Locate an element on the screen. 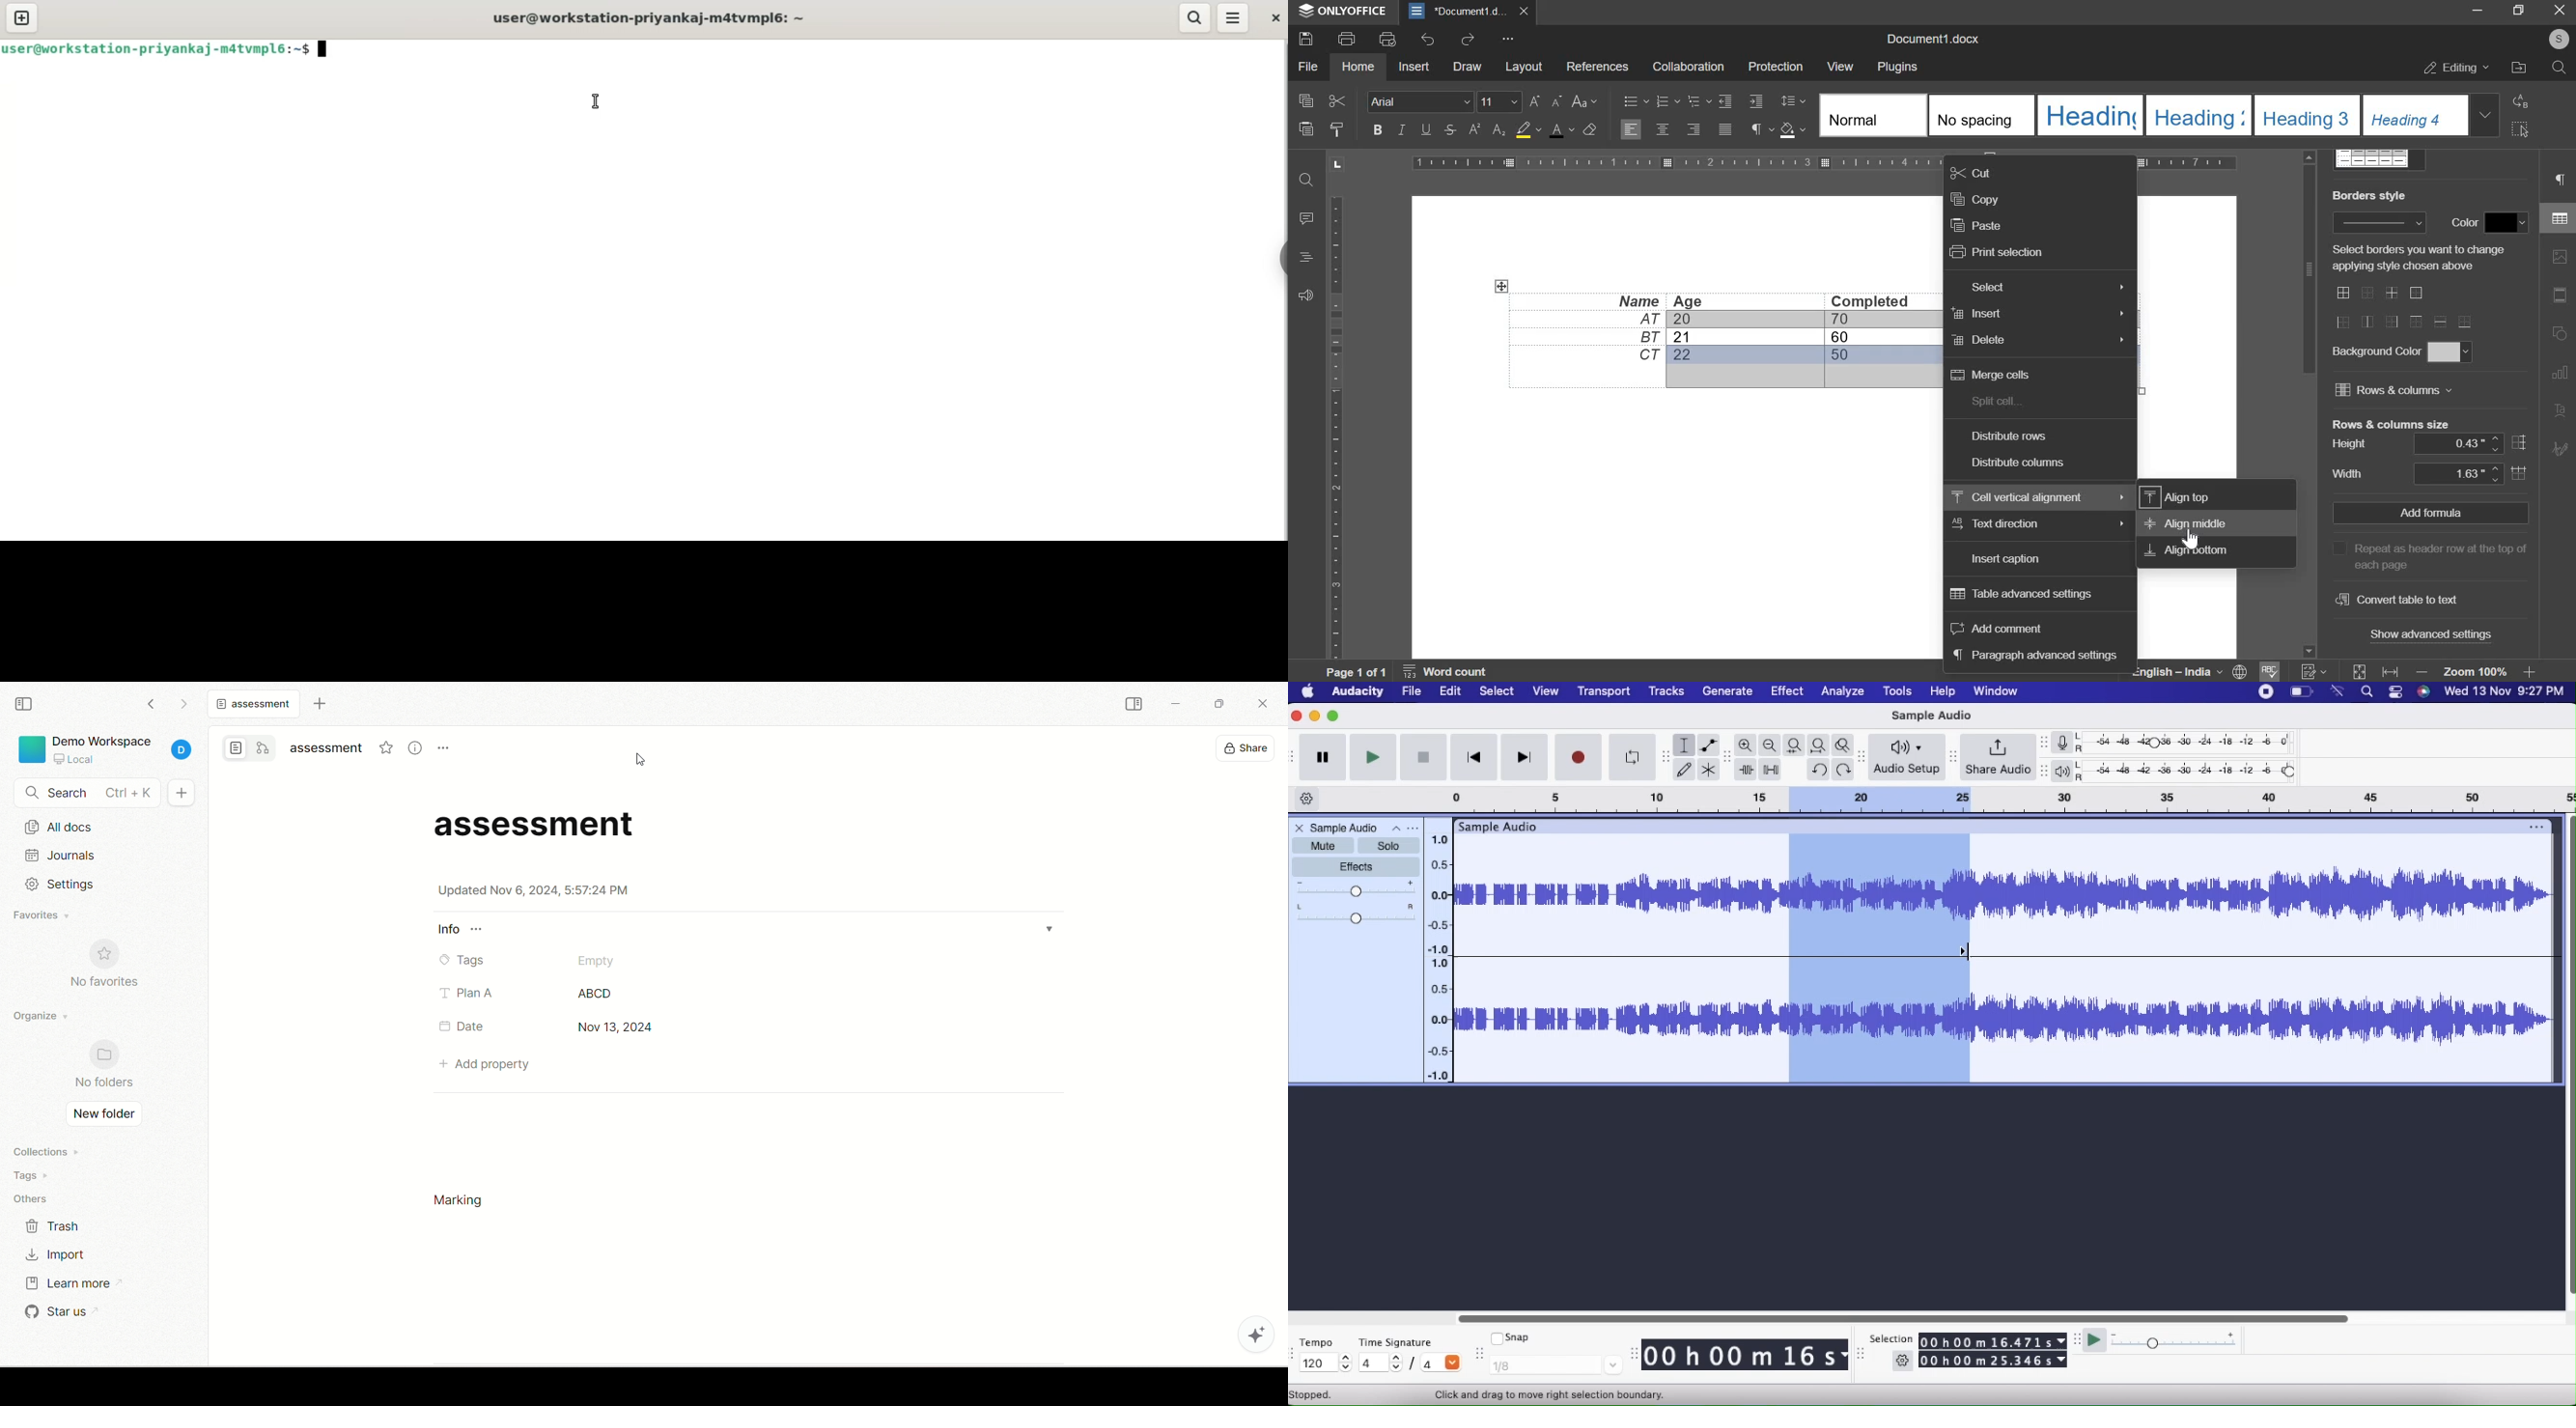  text direction is located at coordinates (2000, 523).